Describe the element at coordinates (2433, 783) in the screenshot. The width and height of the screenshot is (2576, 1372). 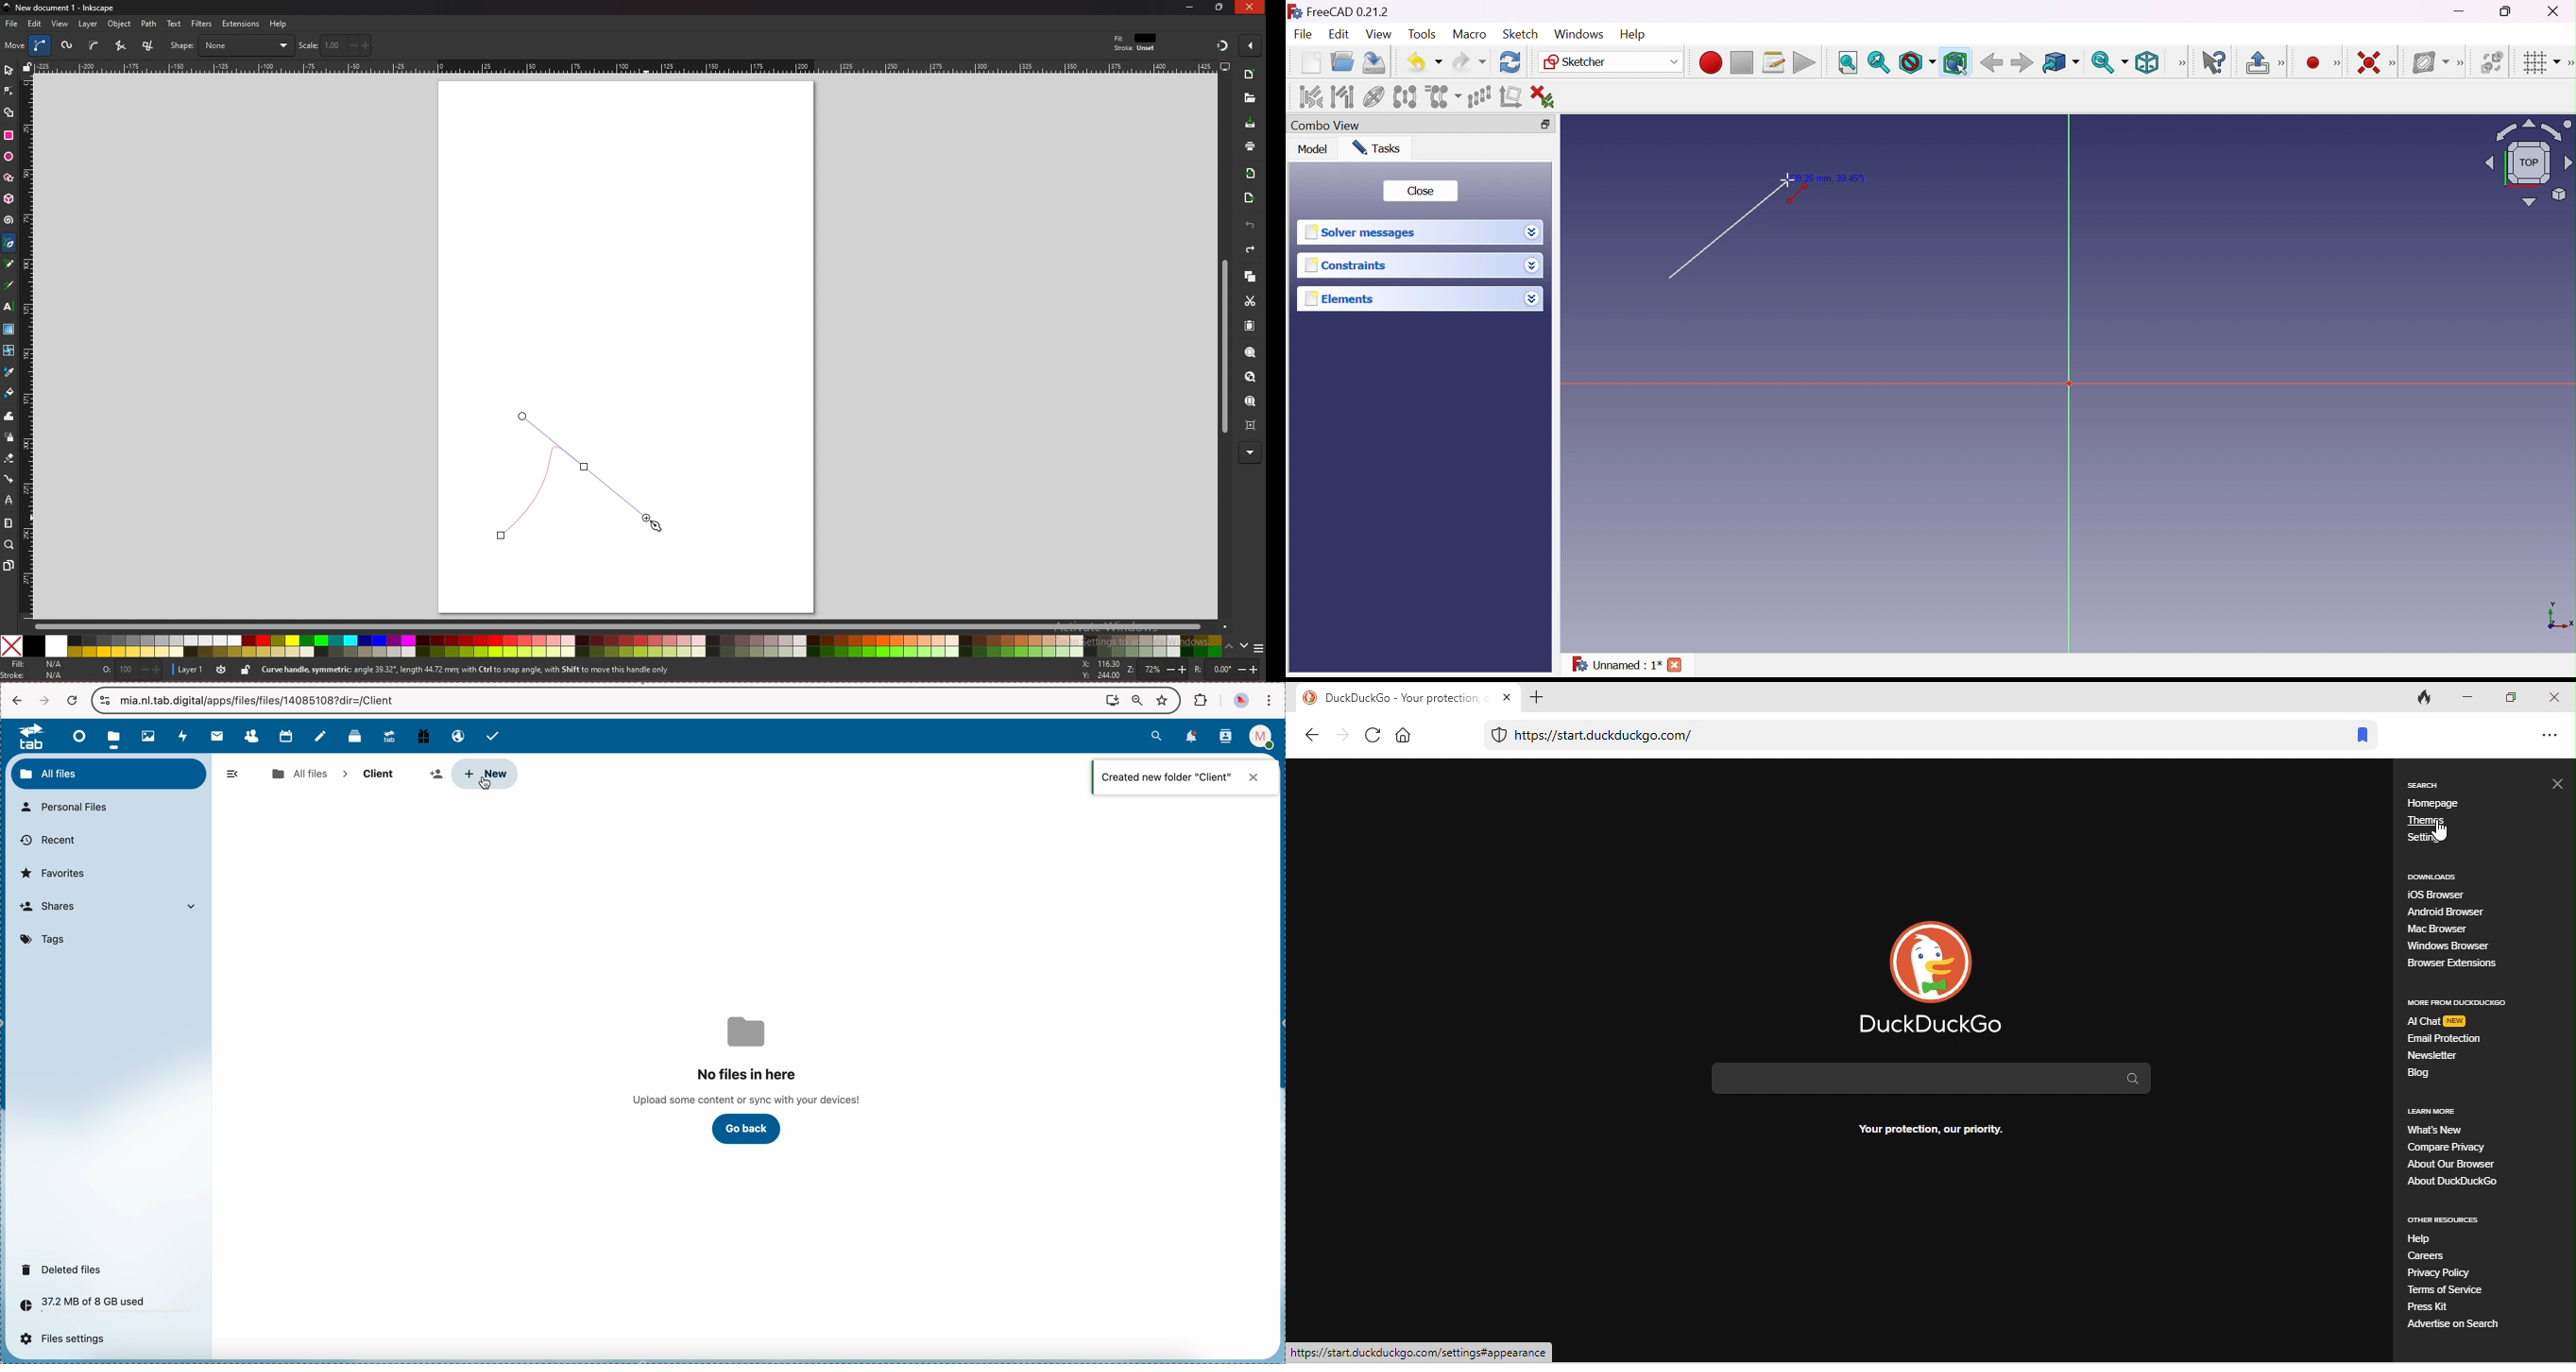
I see `search` at that location.